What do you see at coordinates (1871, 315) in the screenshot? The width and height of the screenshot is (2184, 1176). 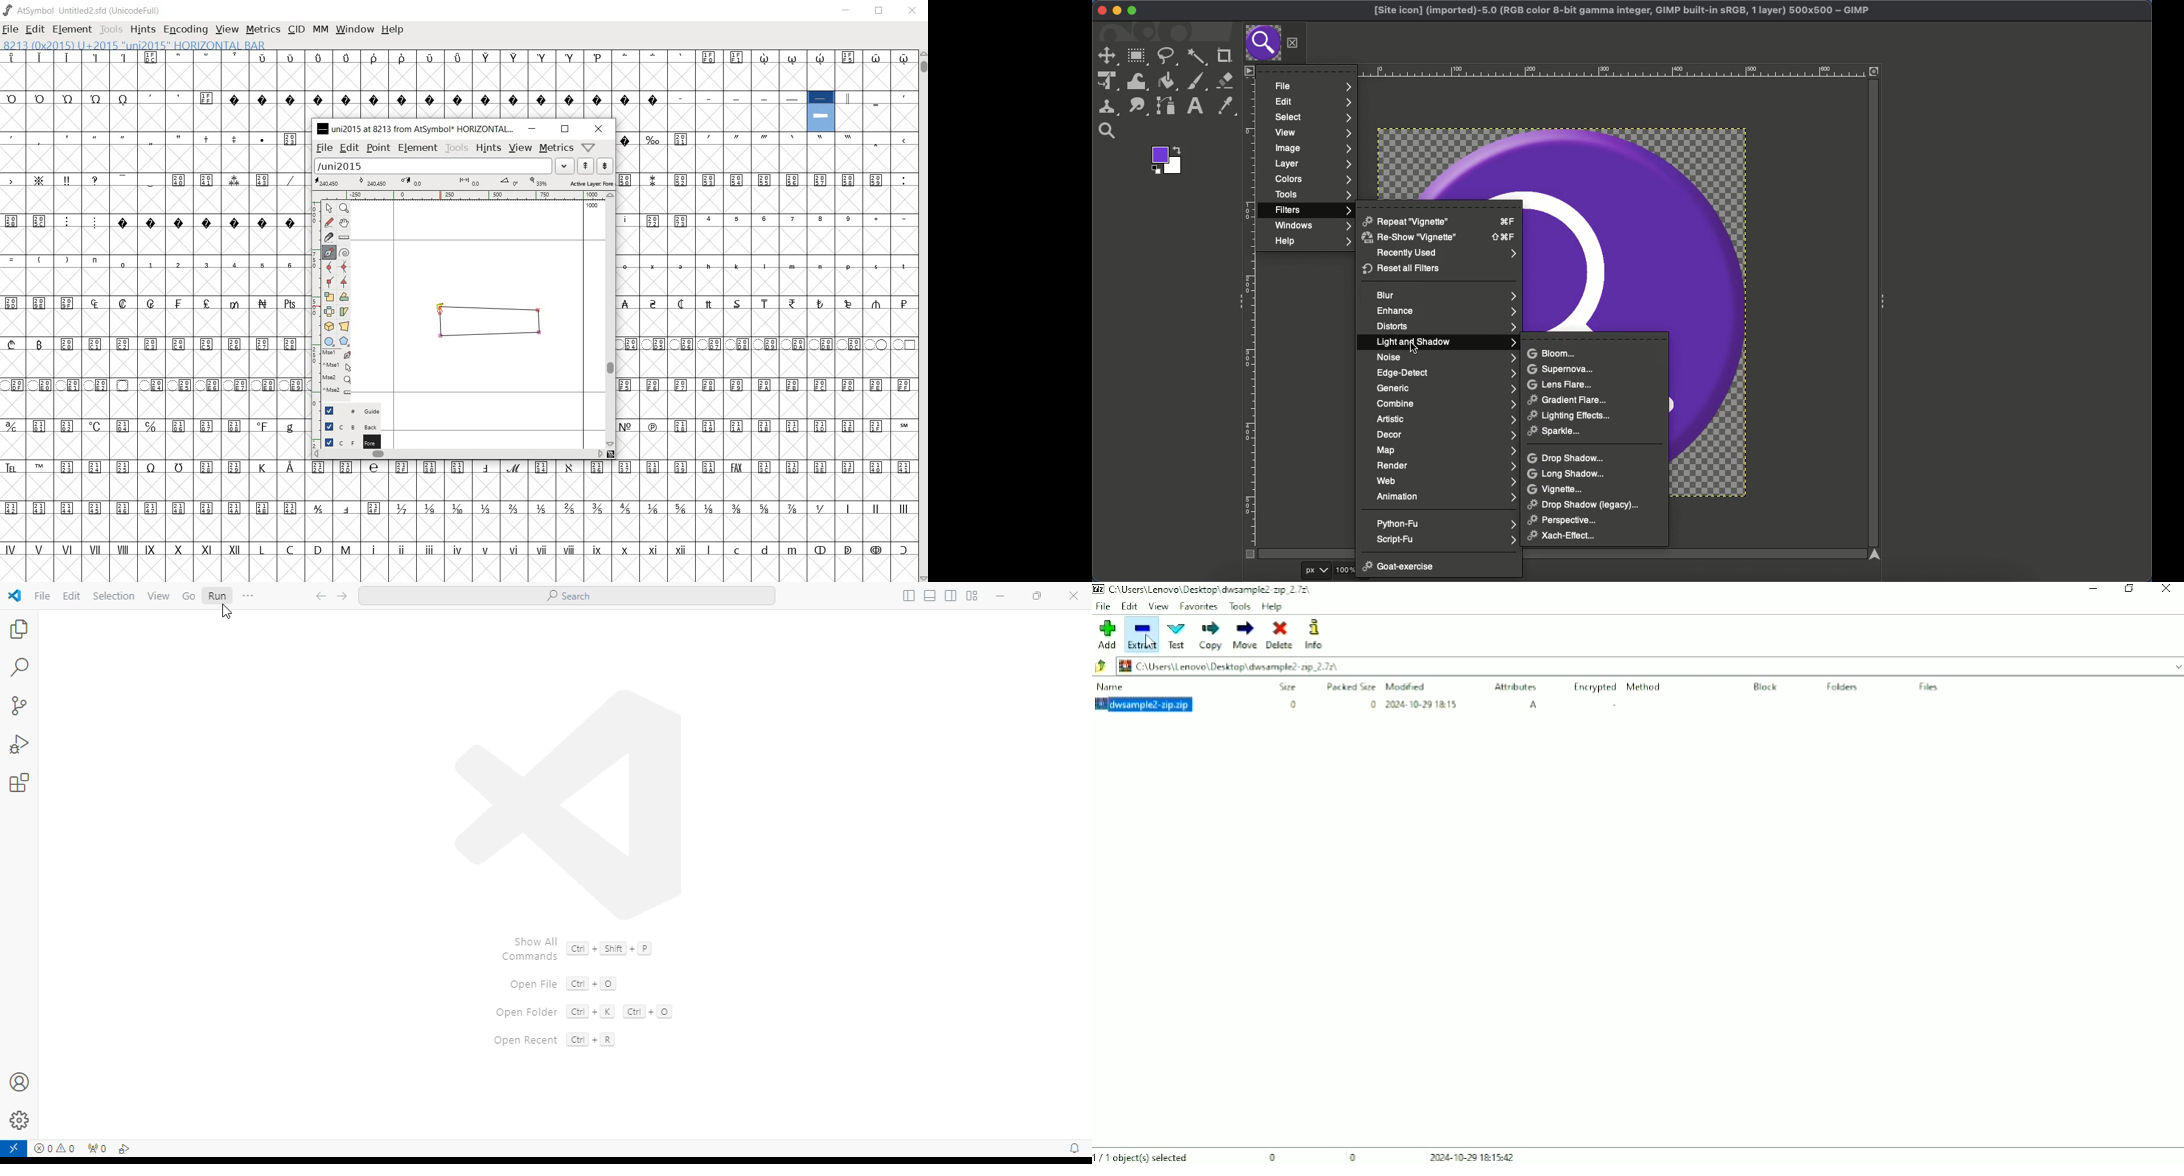 I see `Scroll` at bounding box center [1871, 315].